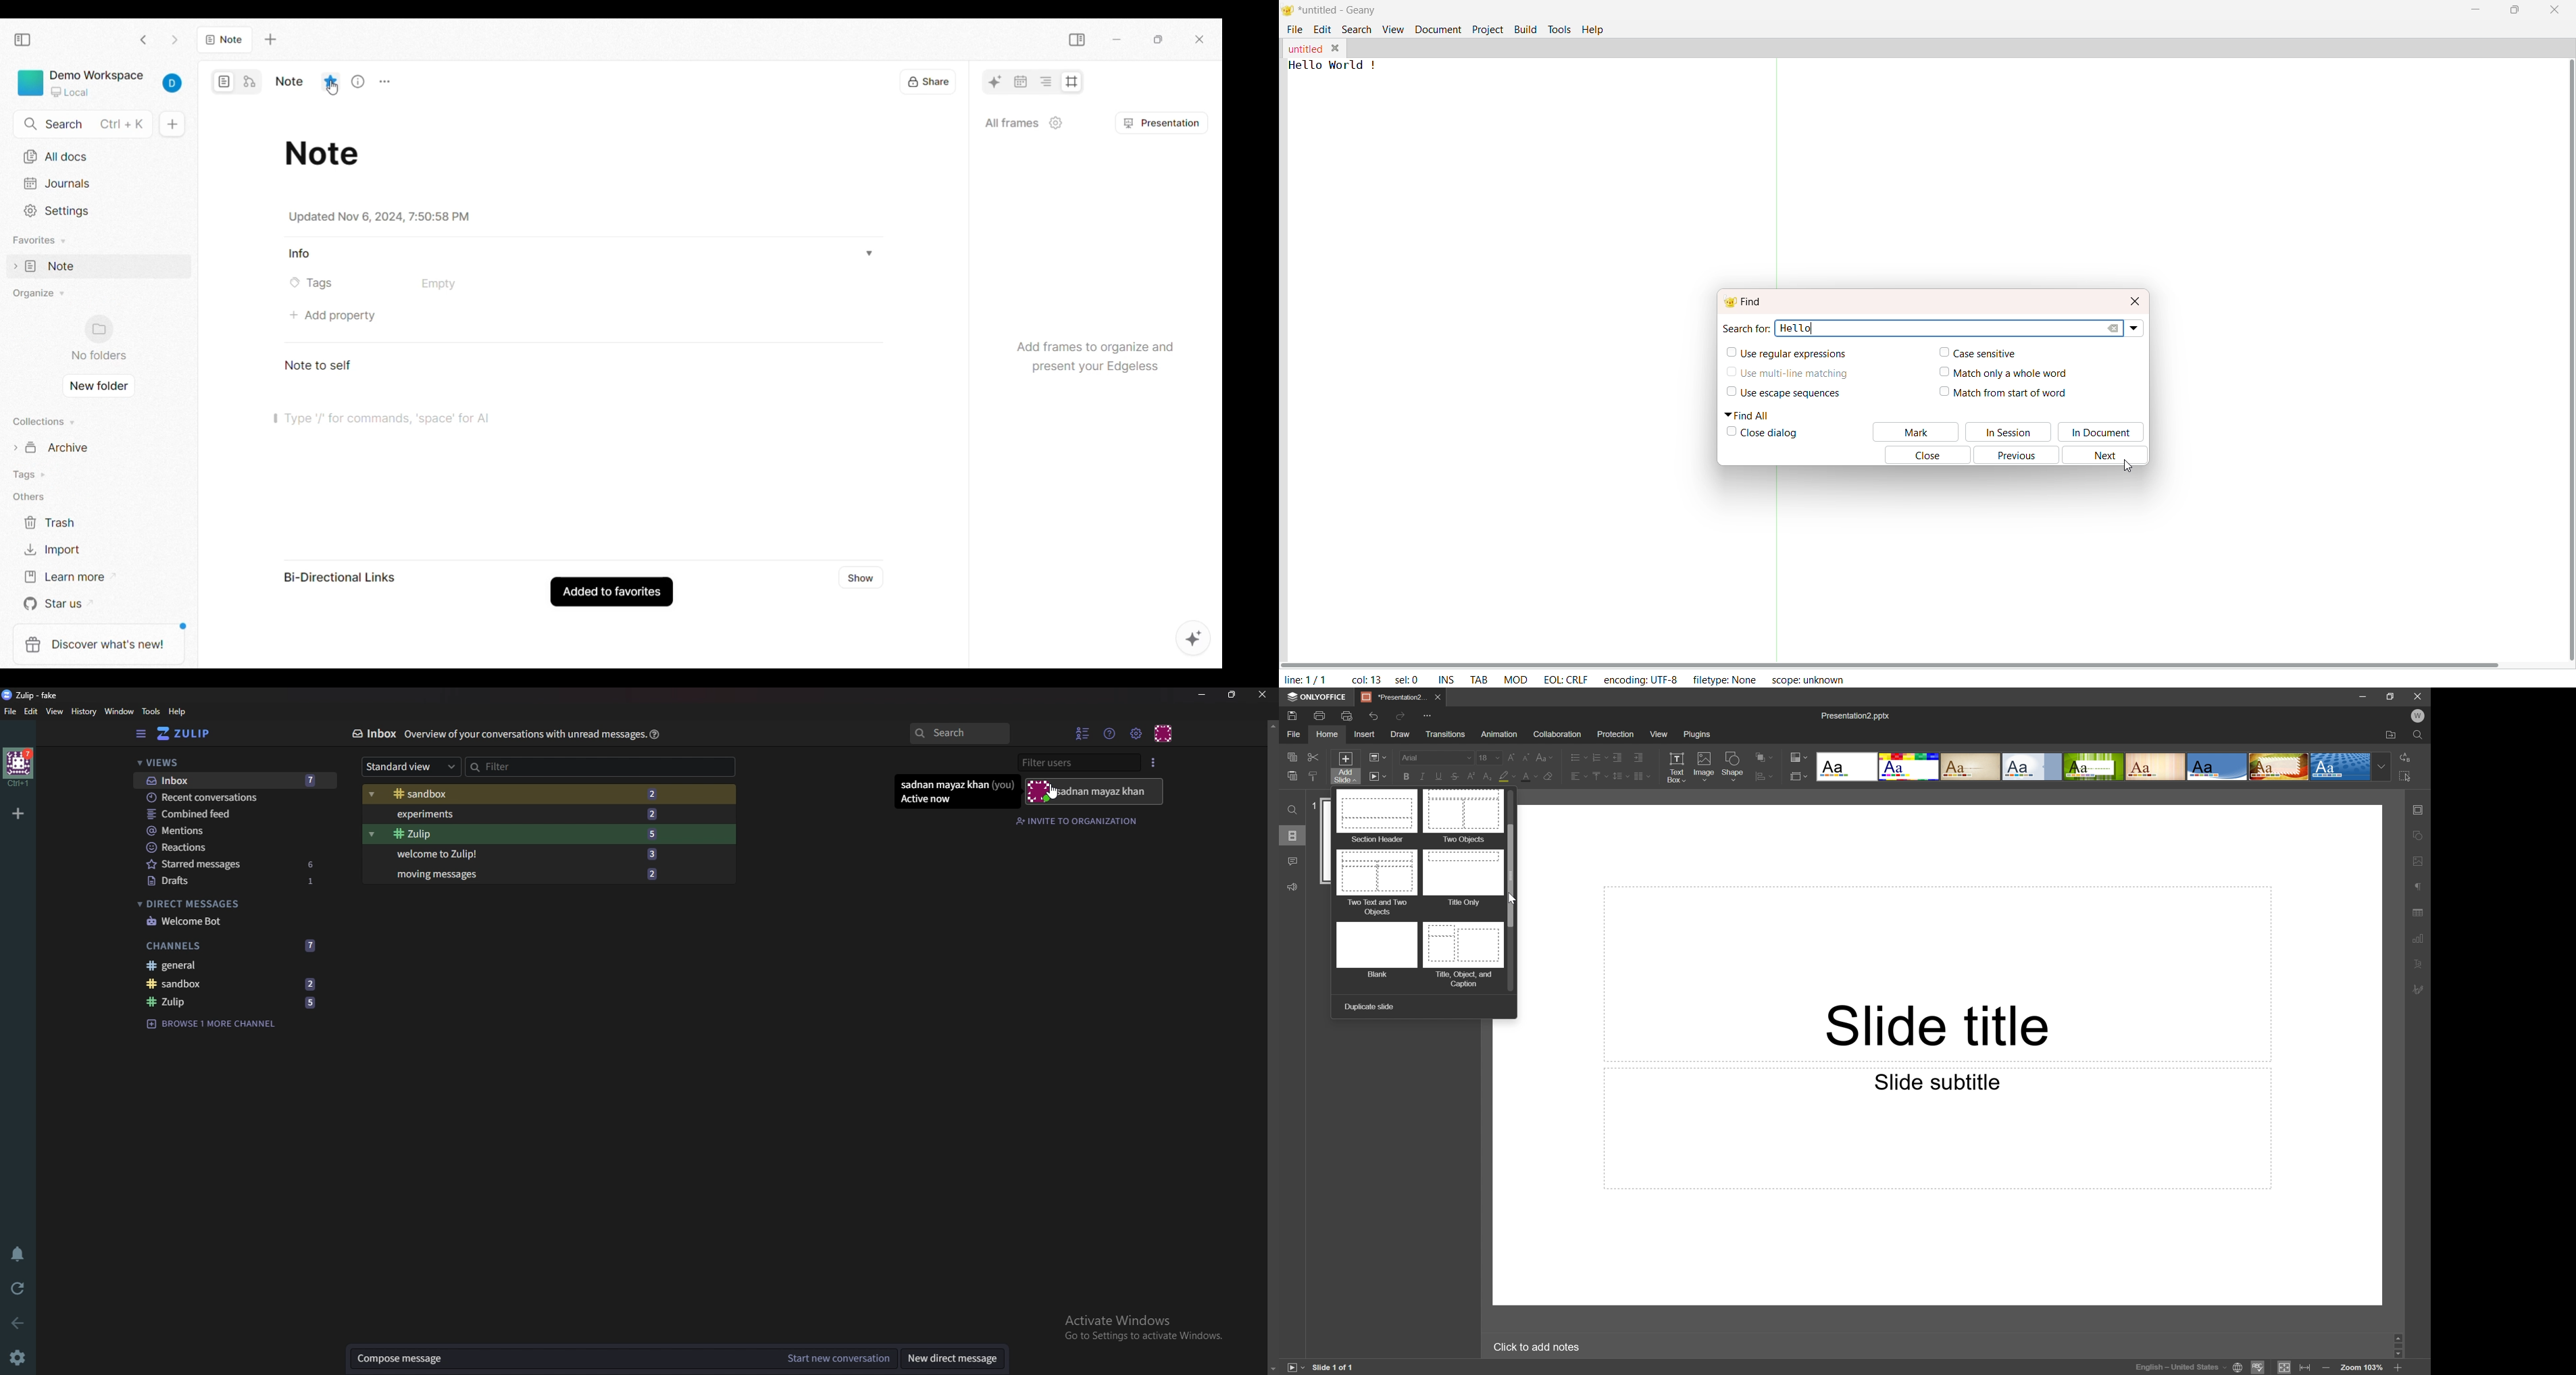 The height and width of the screenshot is (1400, 2576). Describe the element at coordinates (175, 40) in the screenshot. I see `Go forward` at that location.